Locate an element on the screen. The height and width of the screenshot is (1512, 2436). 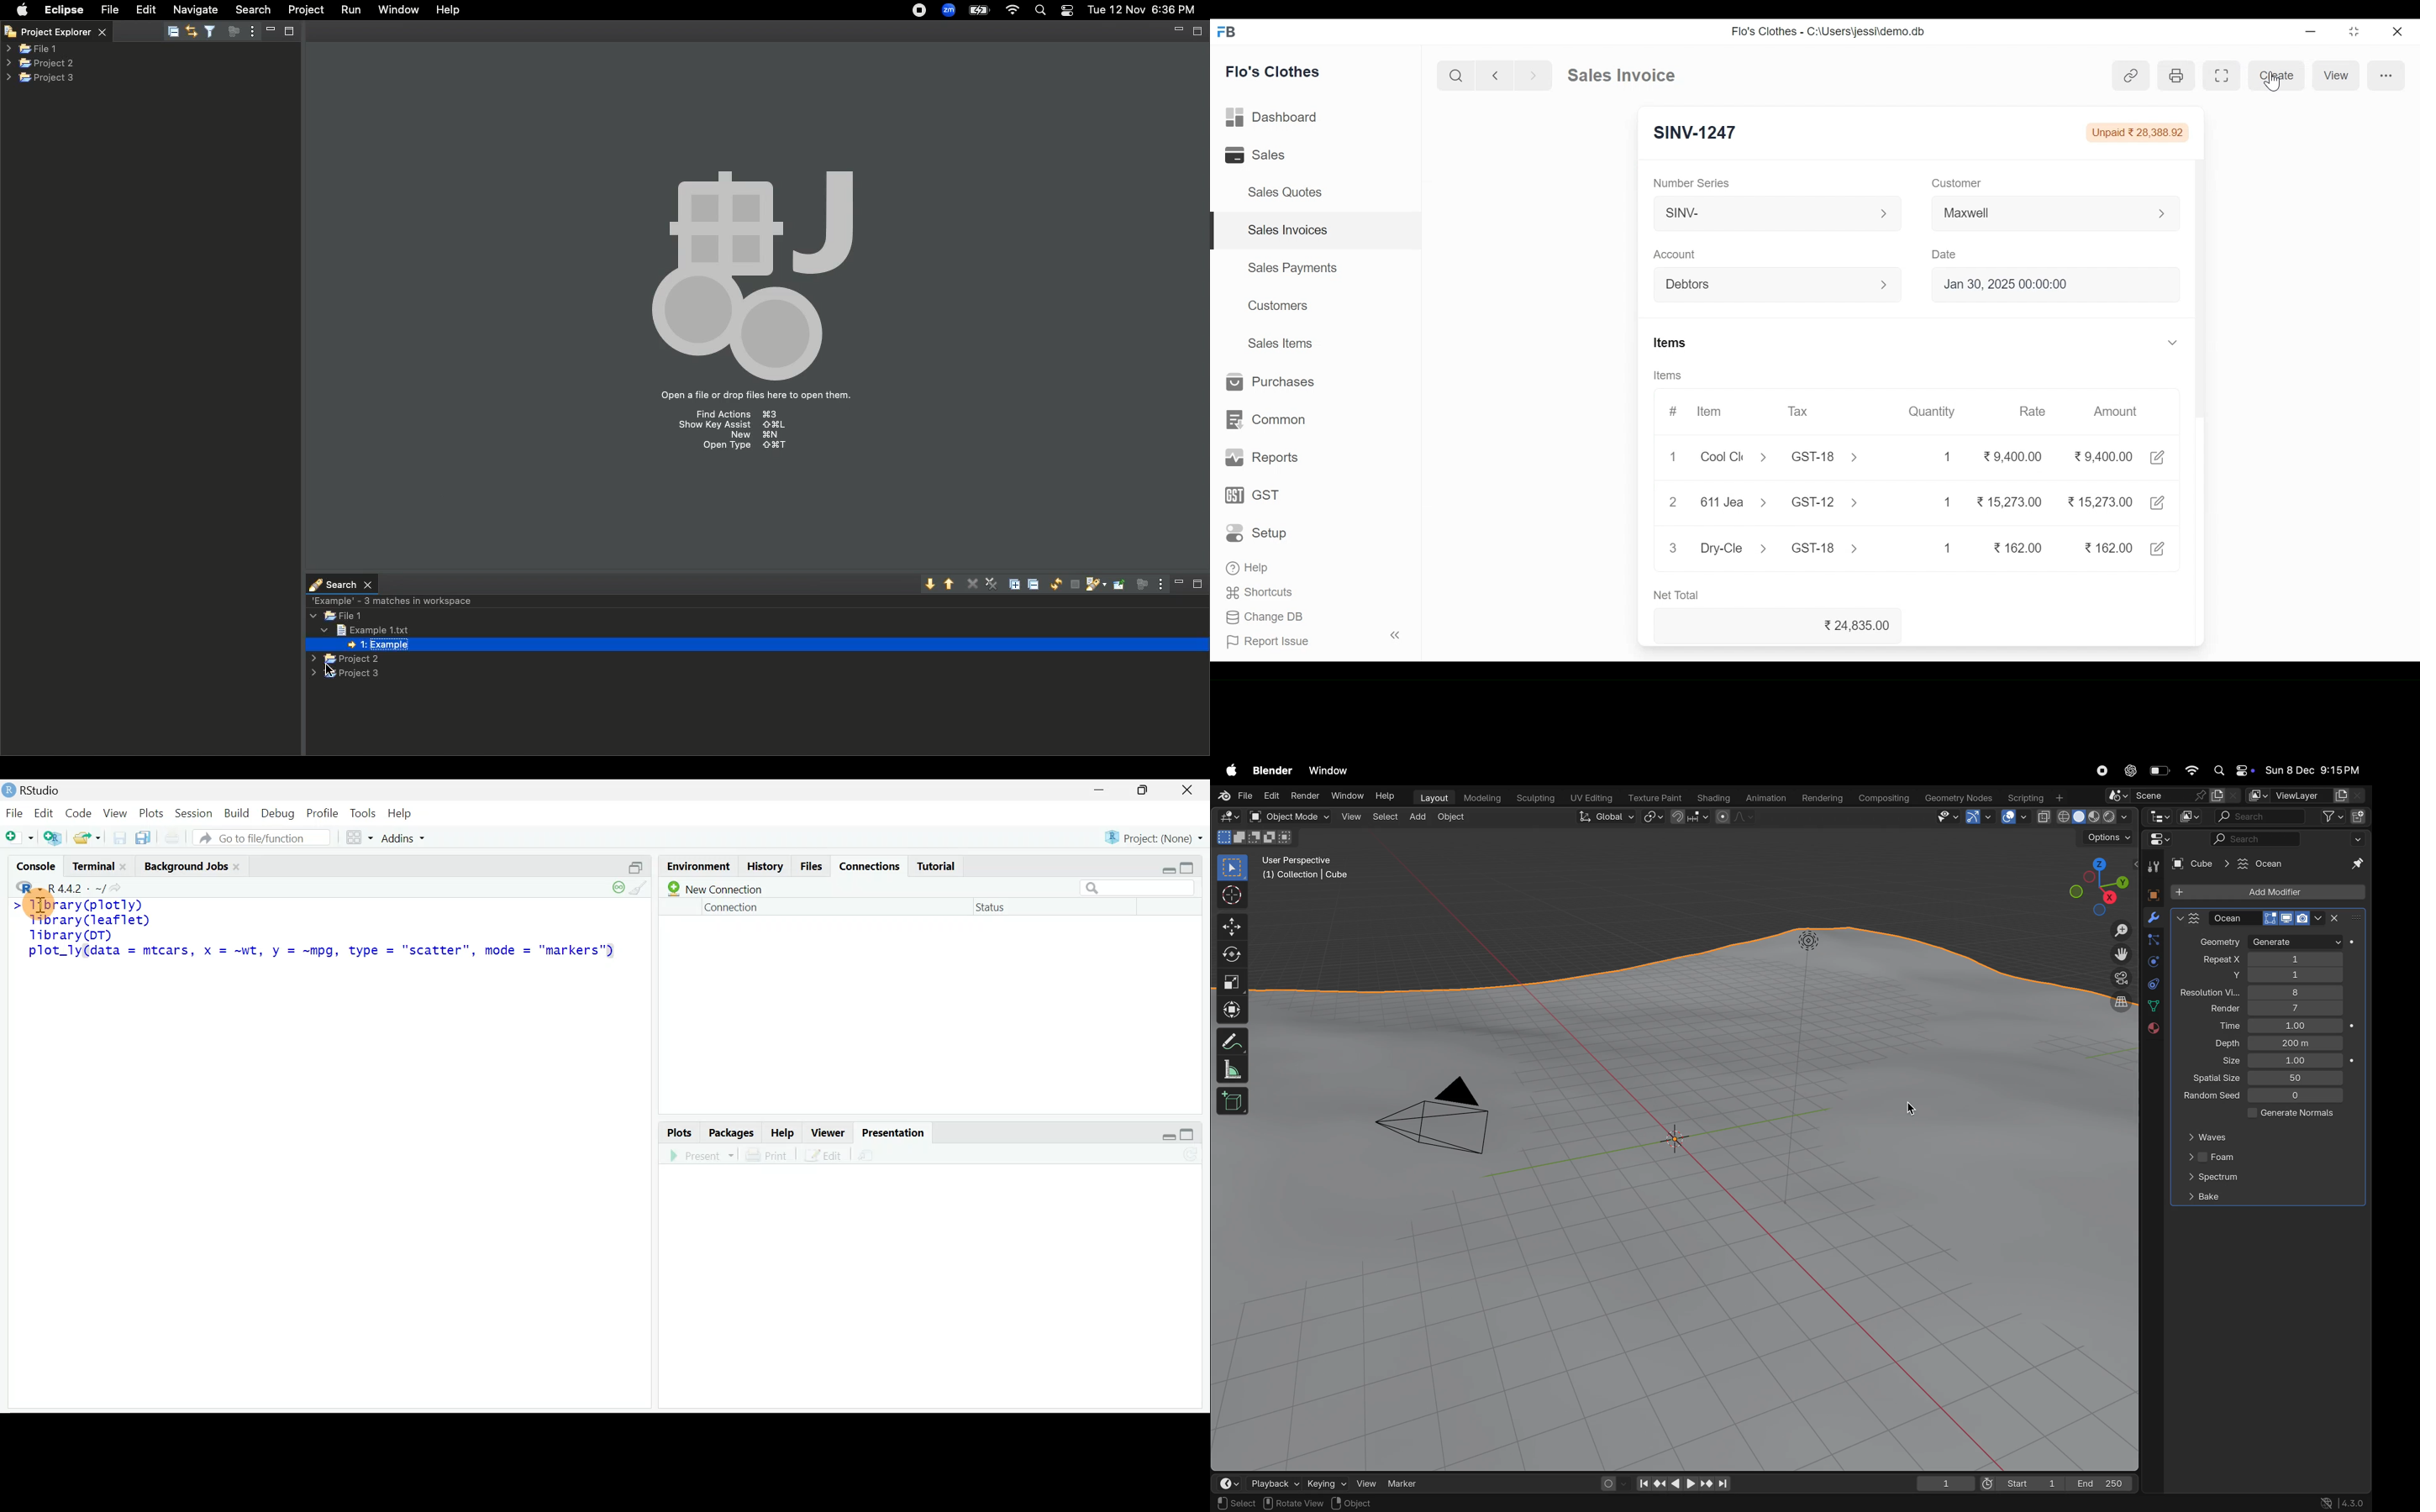
15,273.00 is located at coordinates (2010, 501).